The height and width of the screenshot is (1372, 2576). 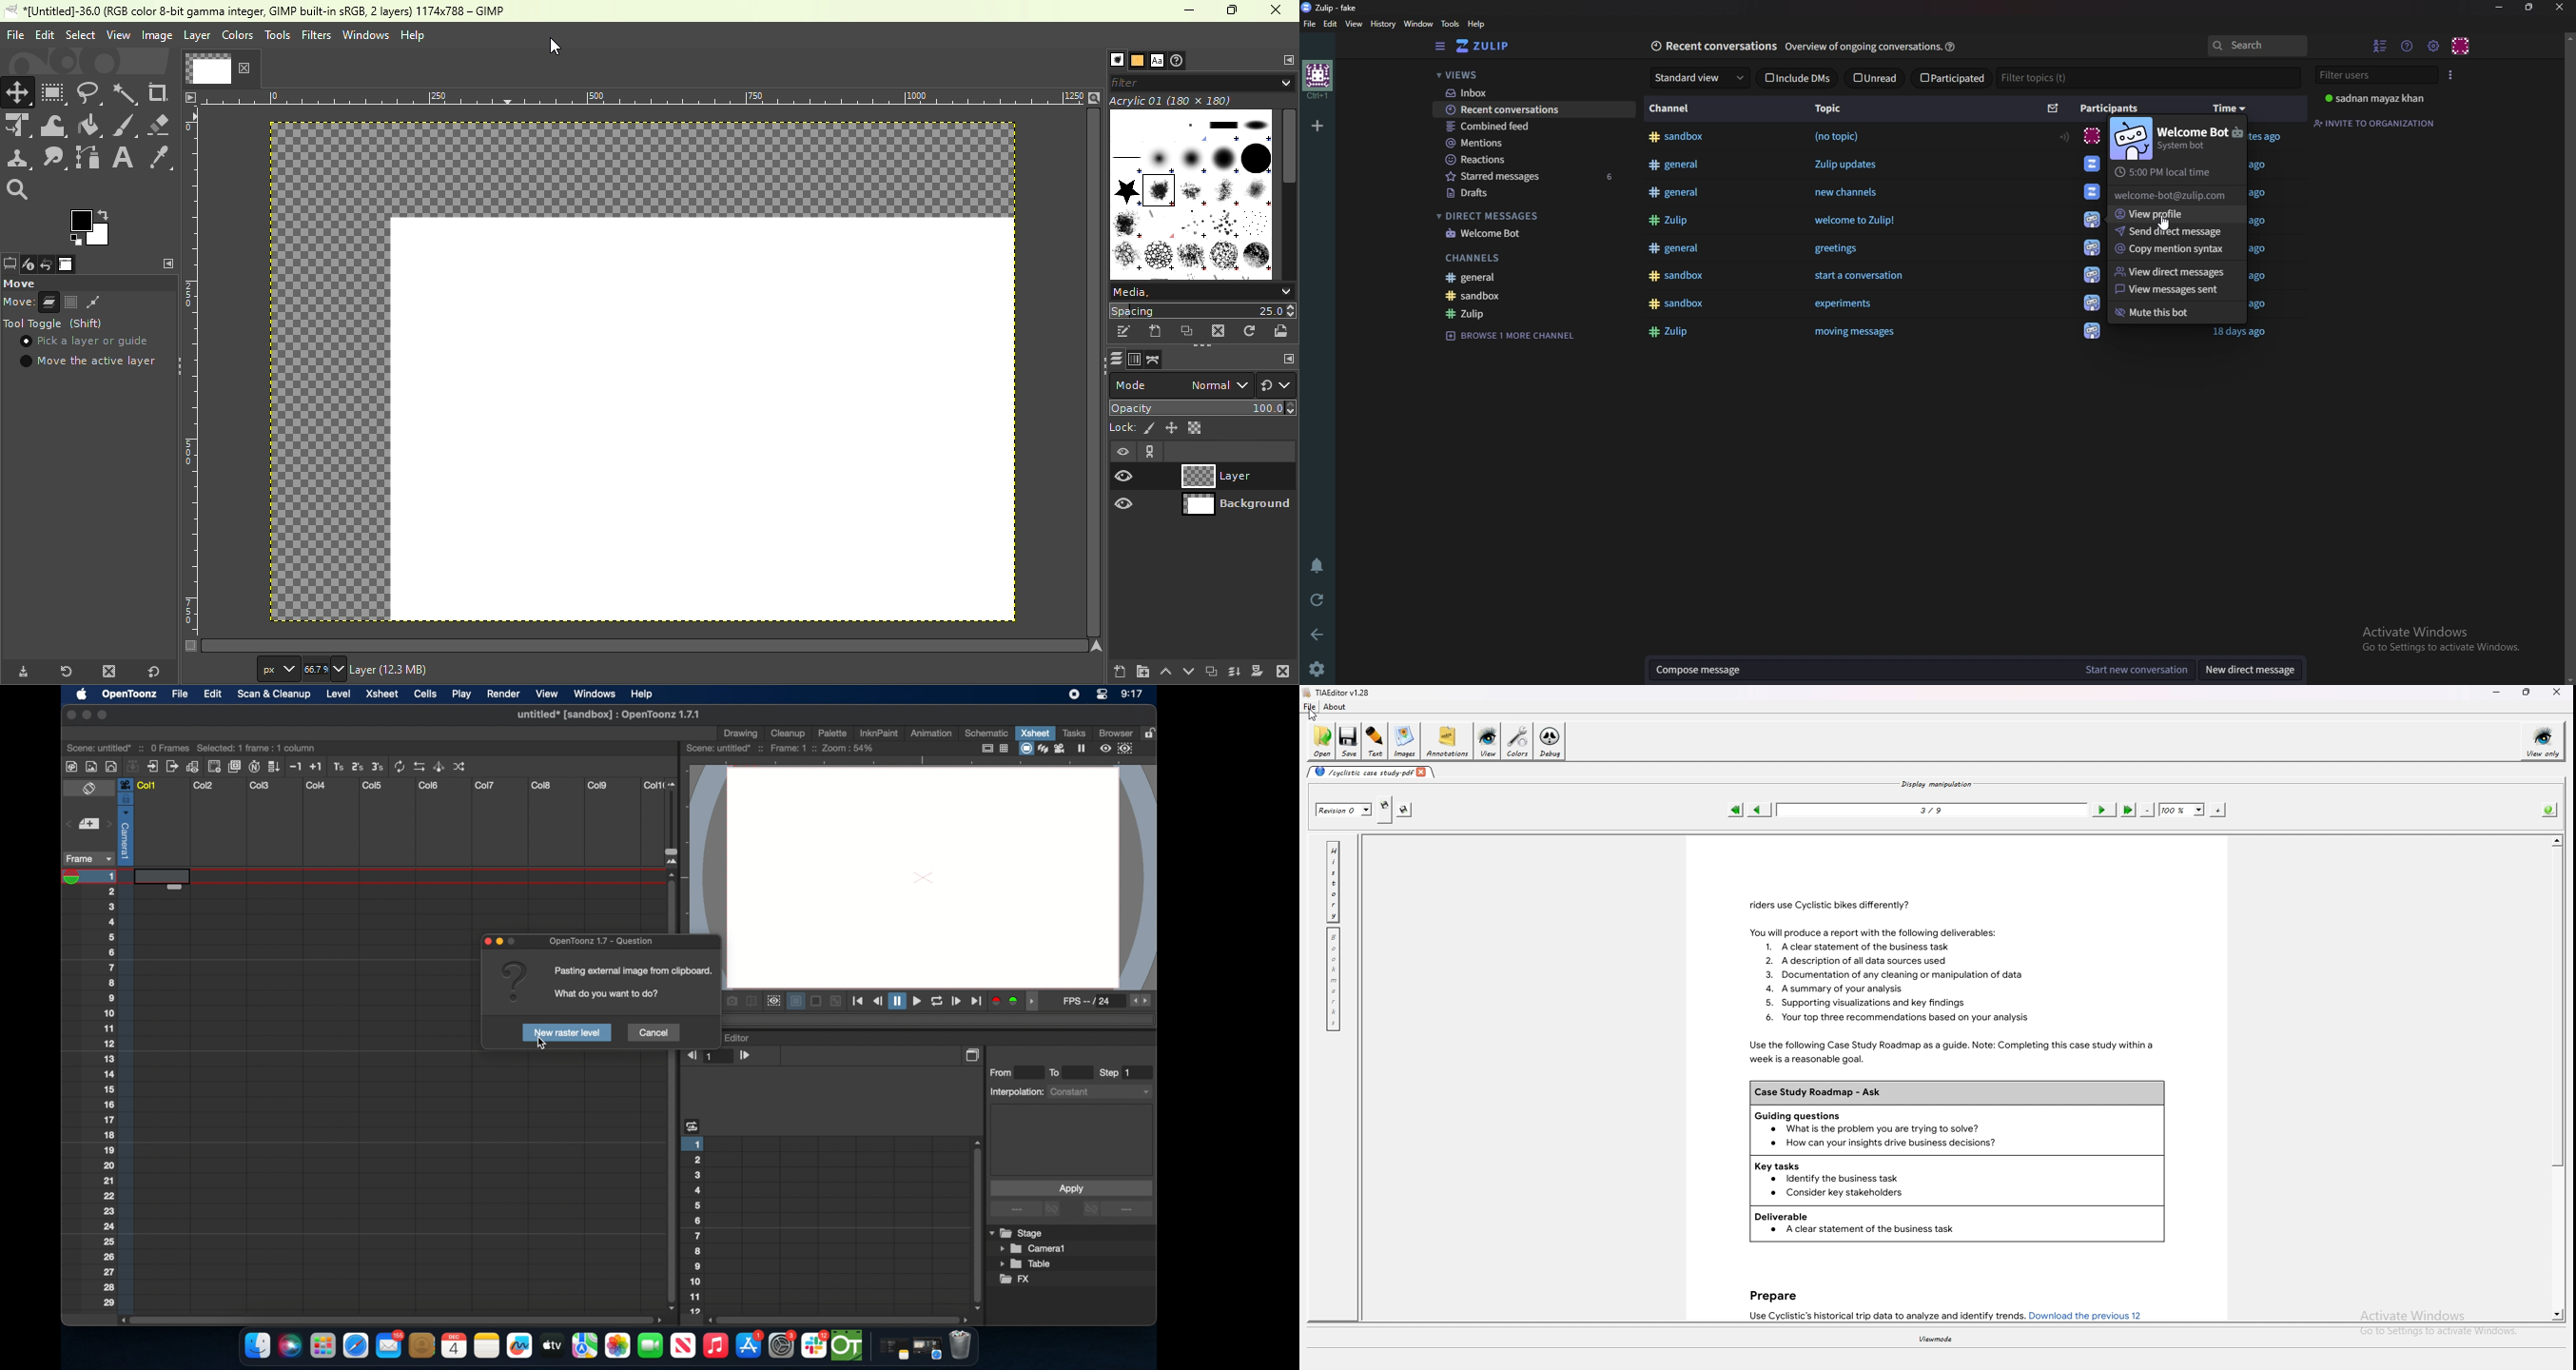 What do you see at coordinates (2379, 99) in the screenshot?
I see `Sadnan mayaz khan` at bounding box center [2379, 99].